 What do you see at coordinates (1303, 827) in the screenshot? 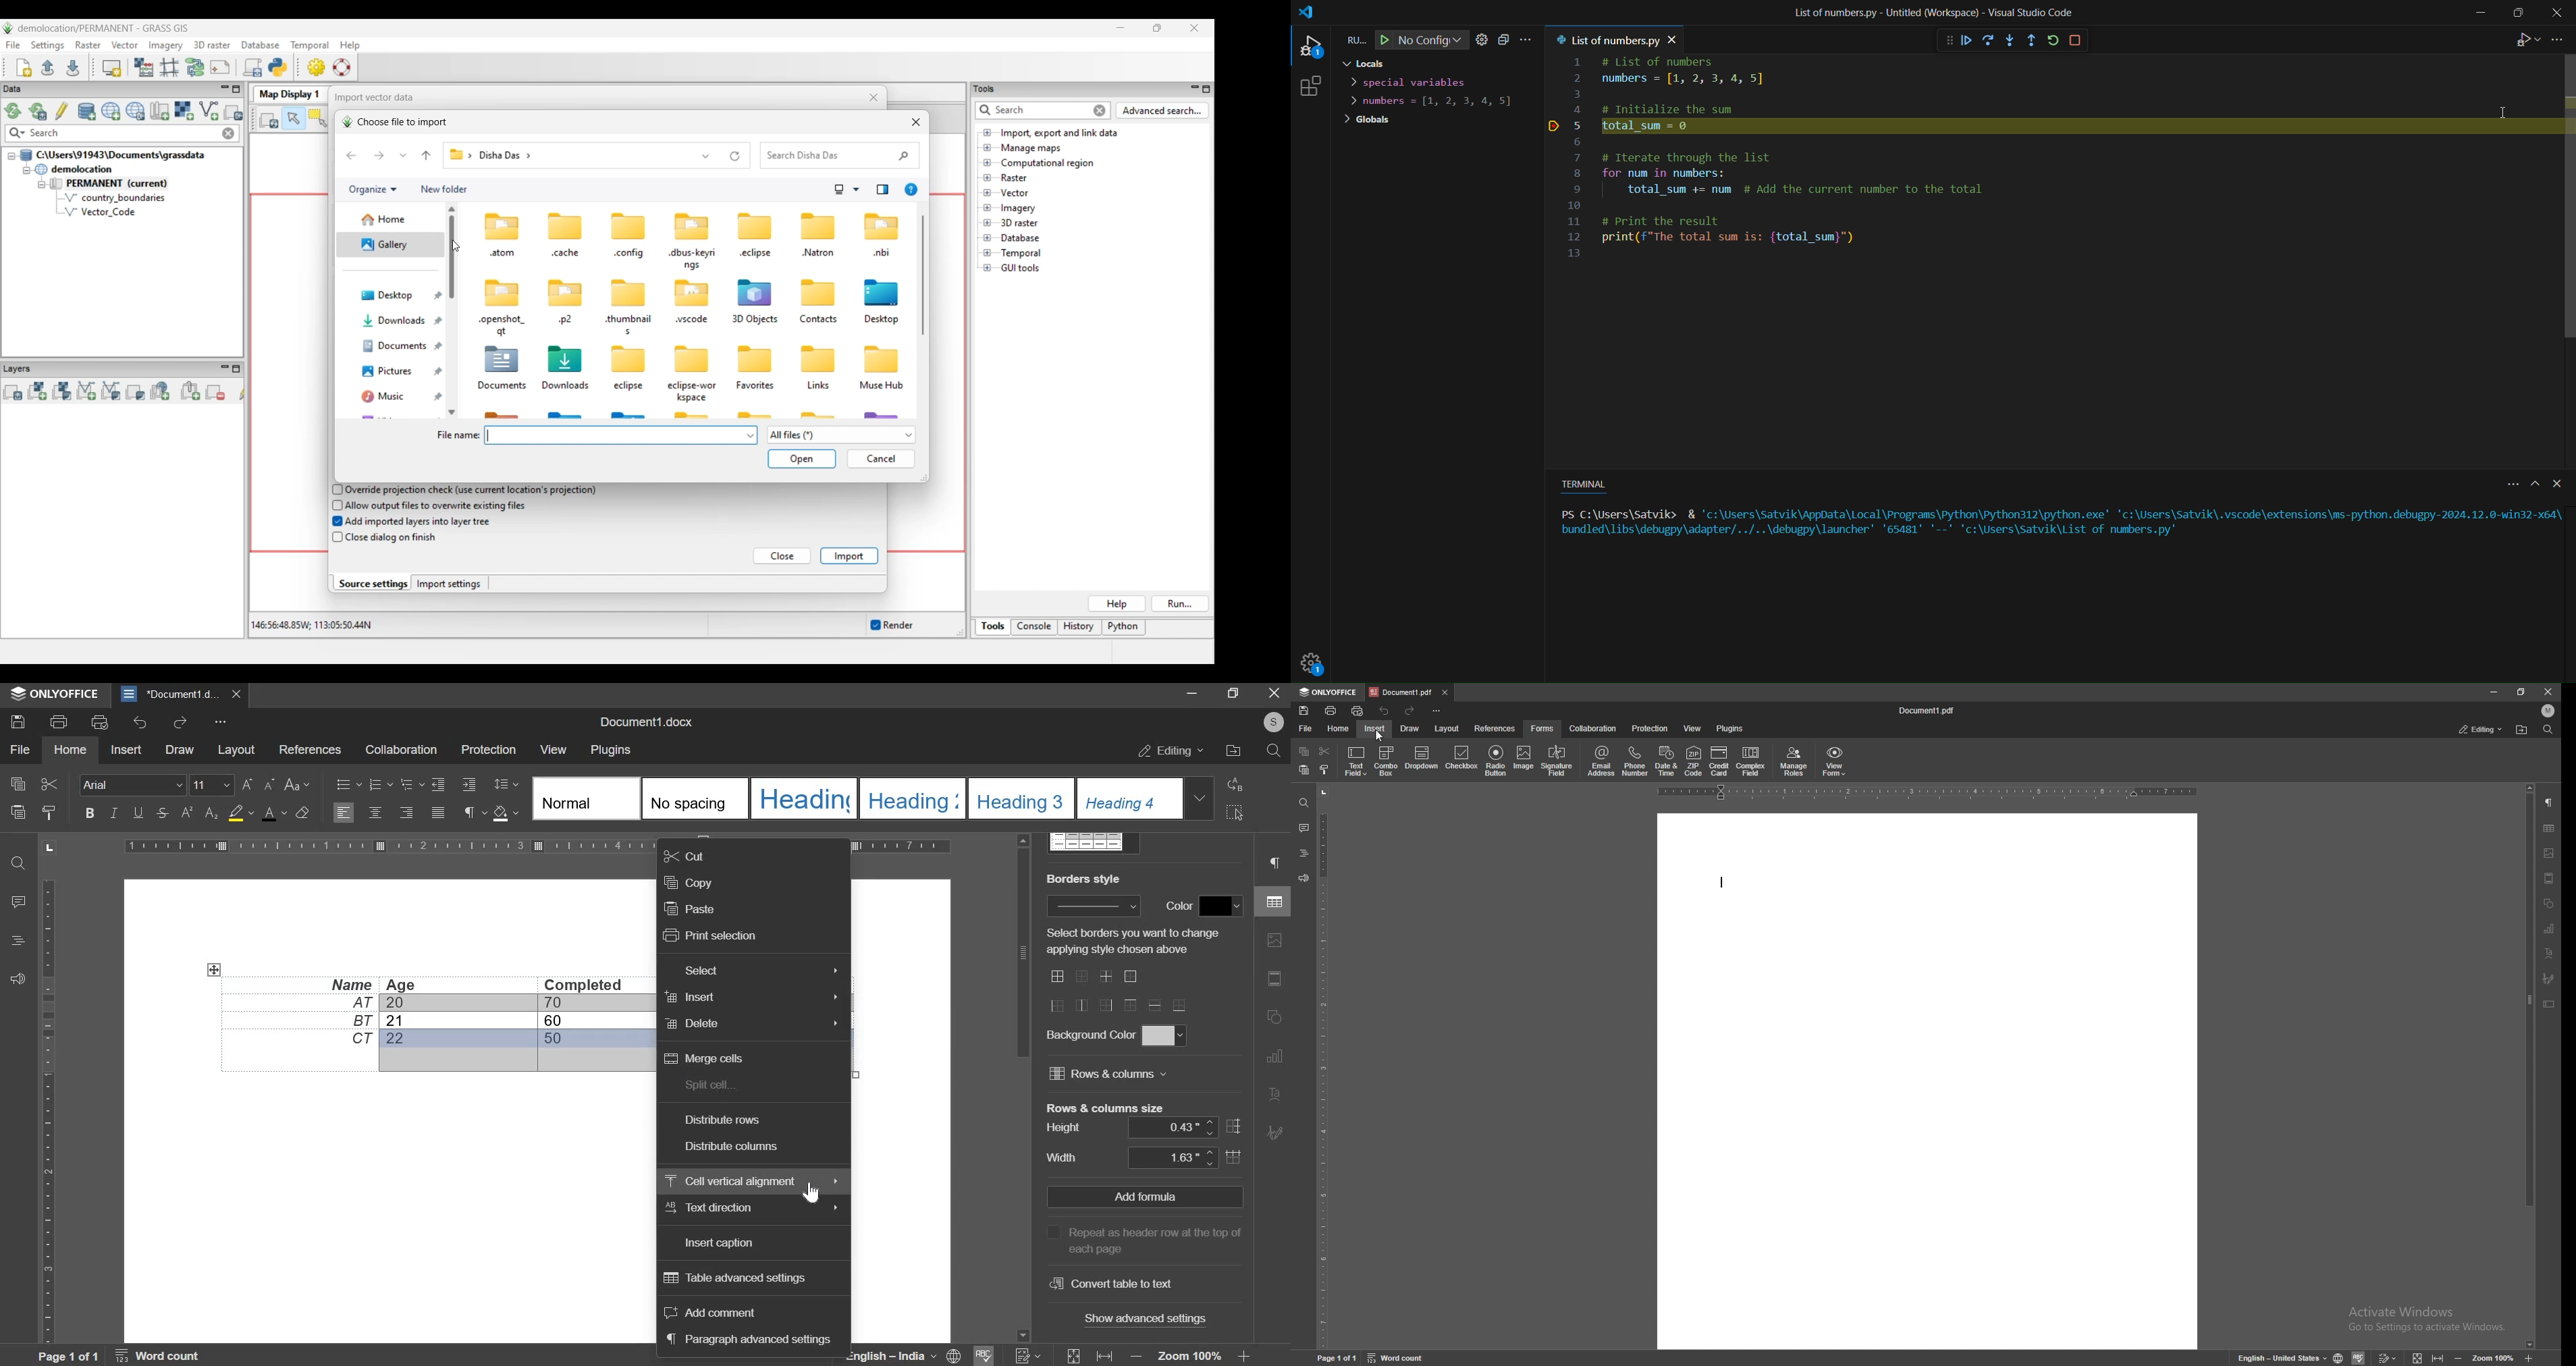
I see `comment` at bounding box center [1303, 827].